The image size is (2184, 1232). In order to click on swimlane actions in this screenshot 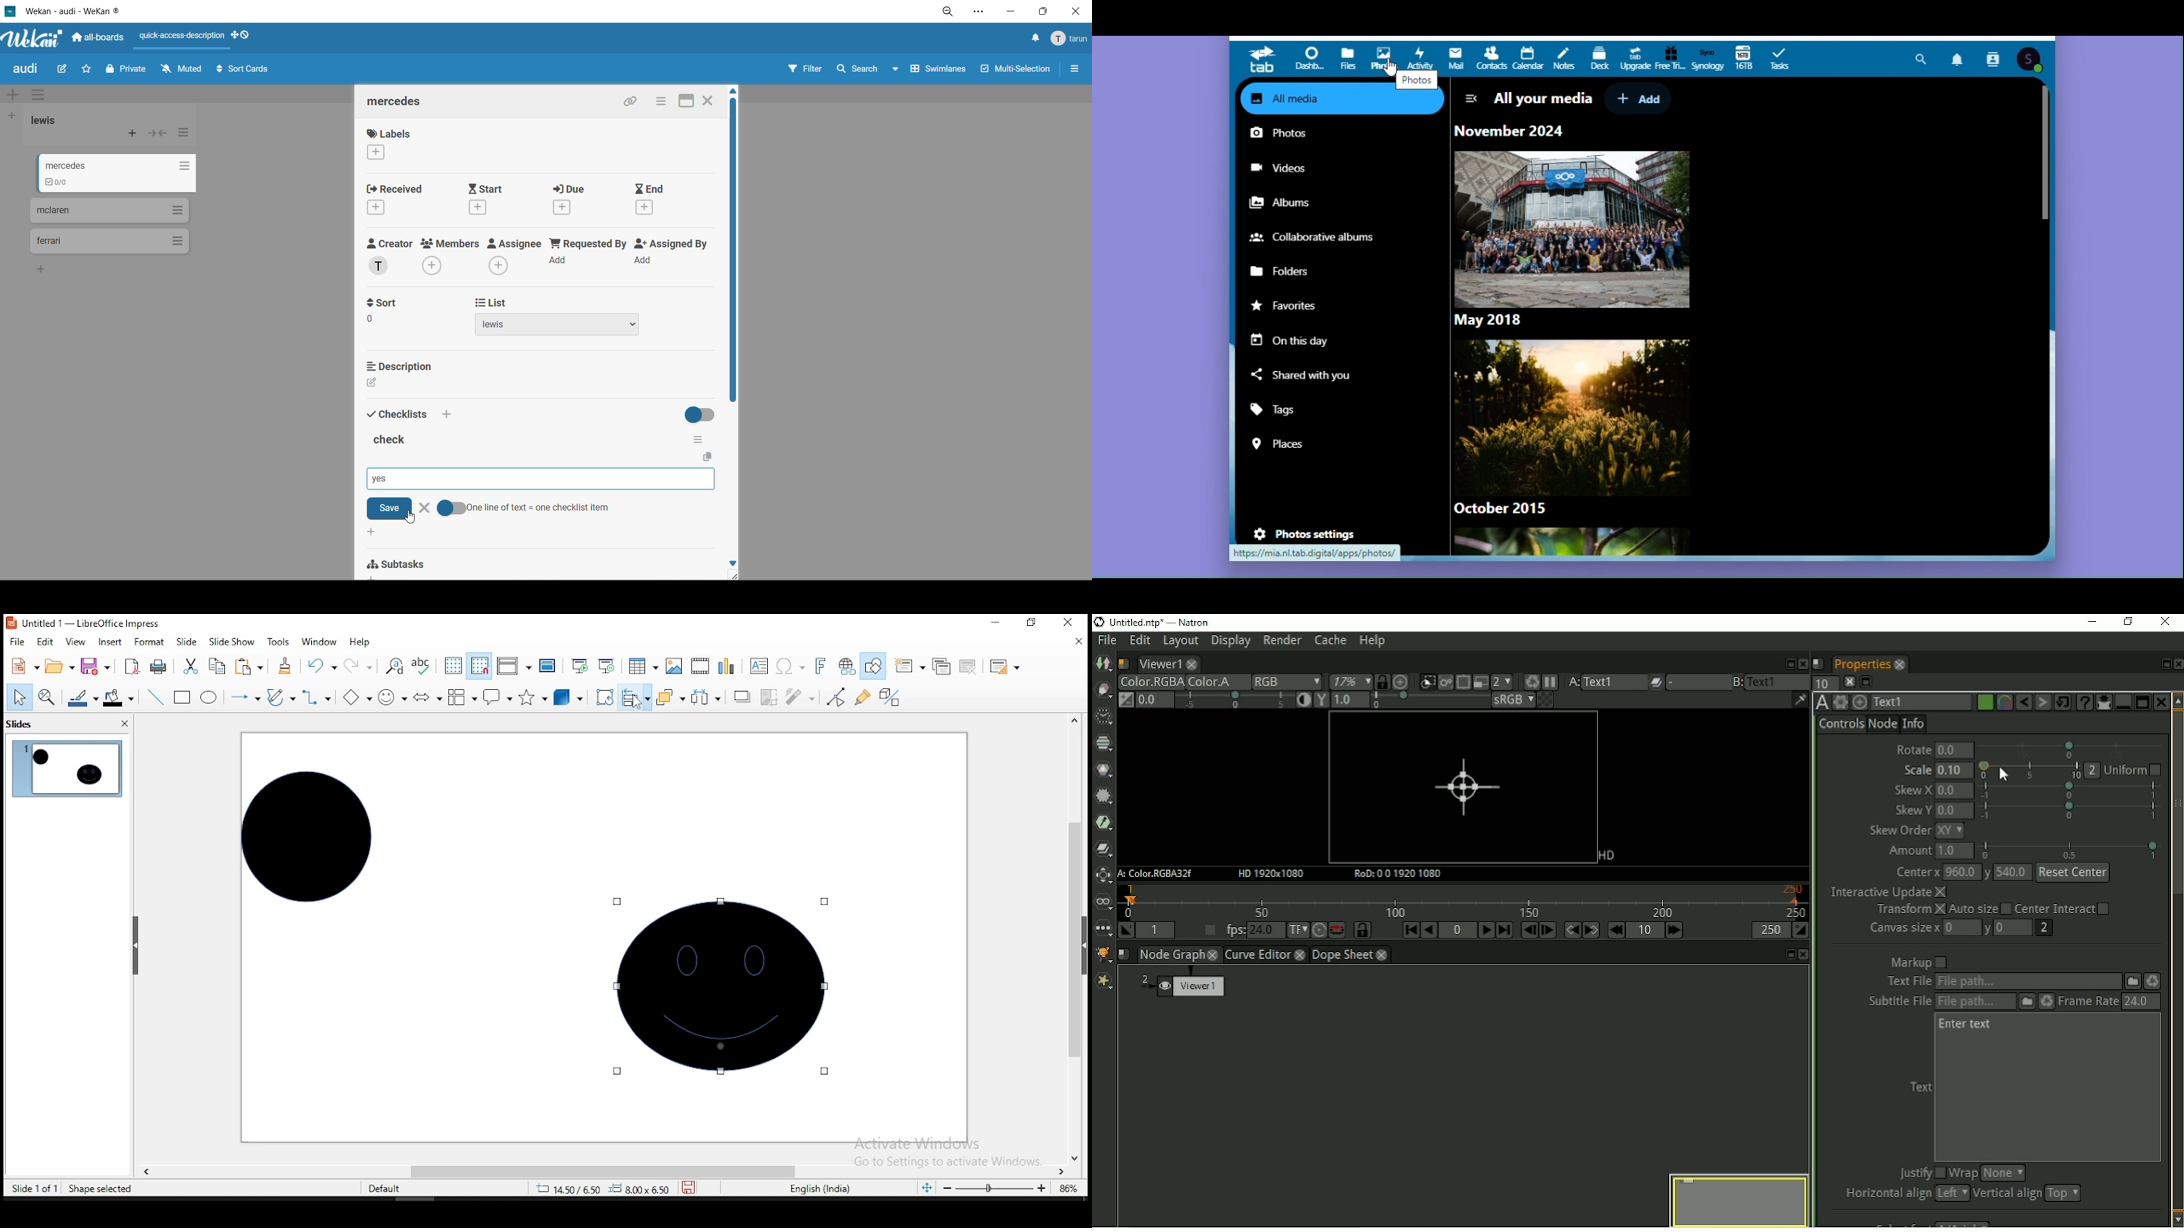, I will do `click(42, 96)`.